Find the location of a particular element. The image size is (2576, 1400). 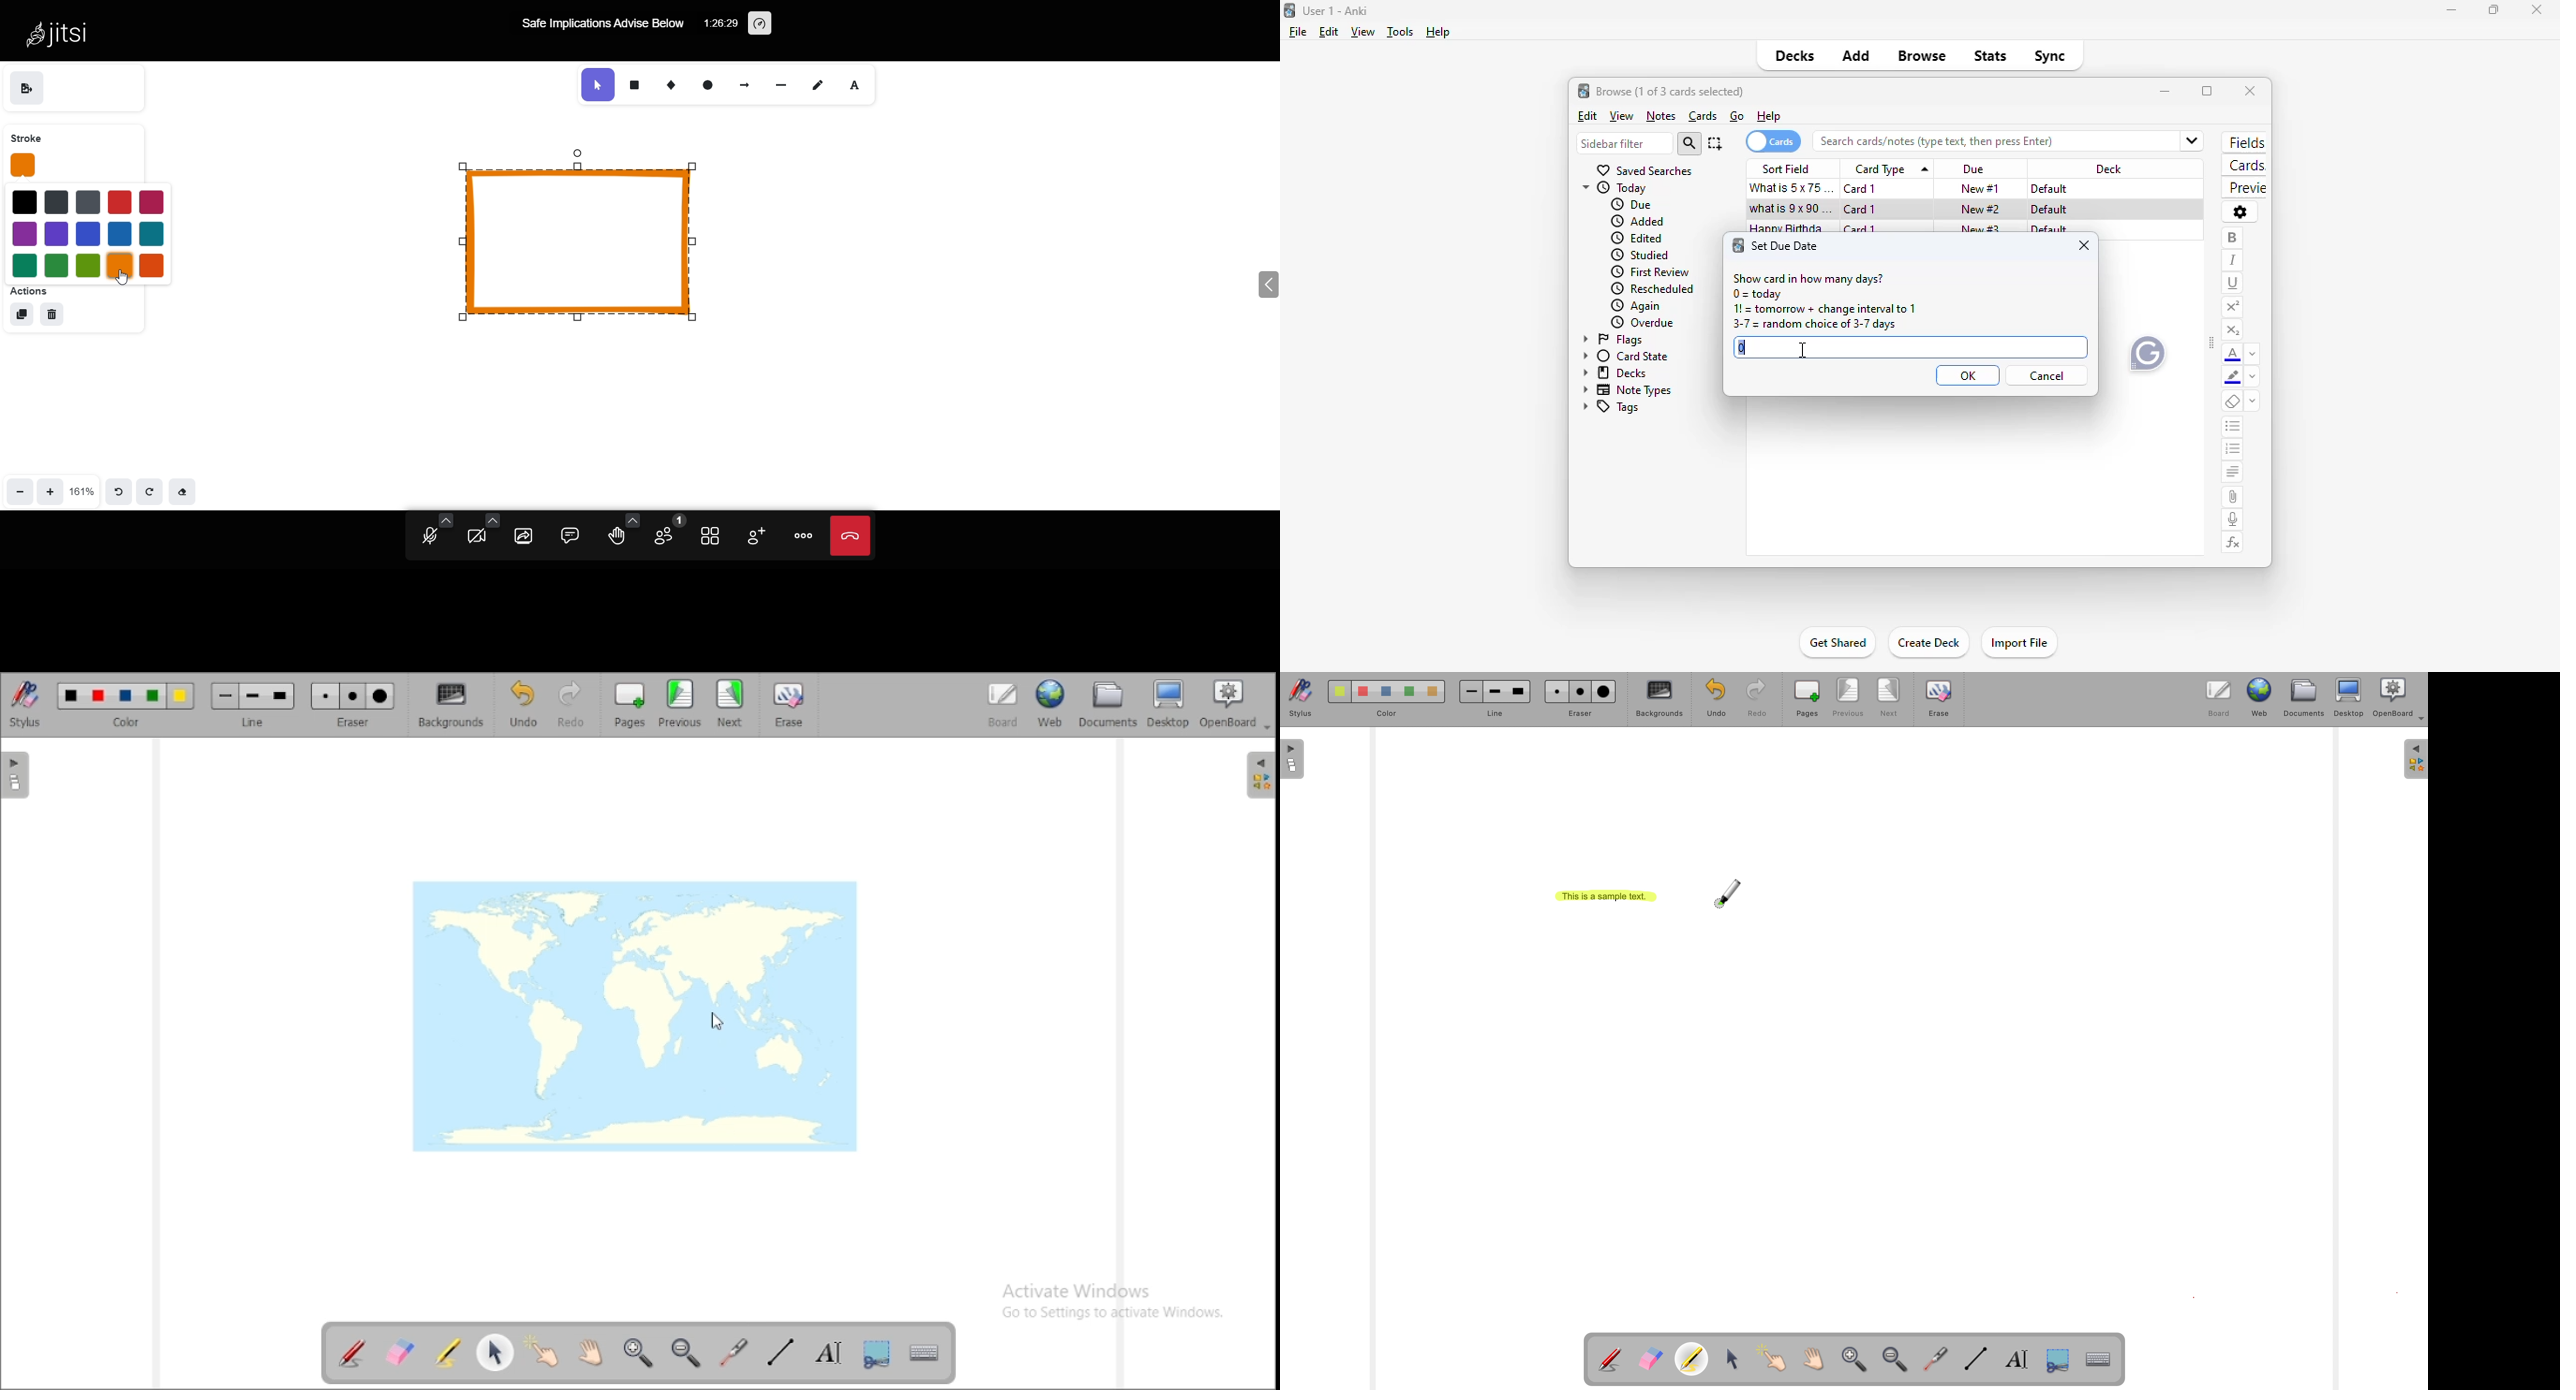

options is located at coordinates (2240, 213).